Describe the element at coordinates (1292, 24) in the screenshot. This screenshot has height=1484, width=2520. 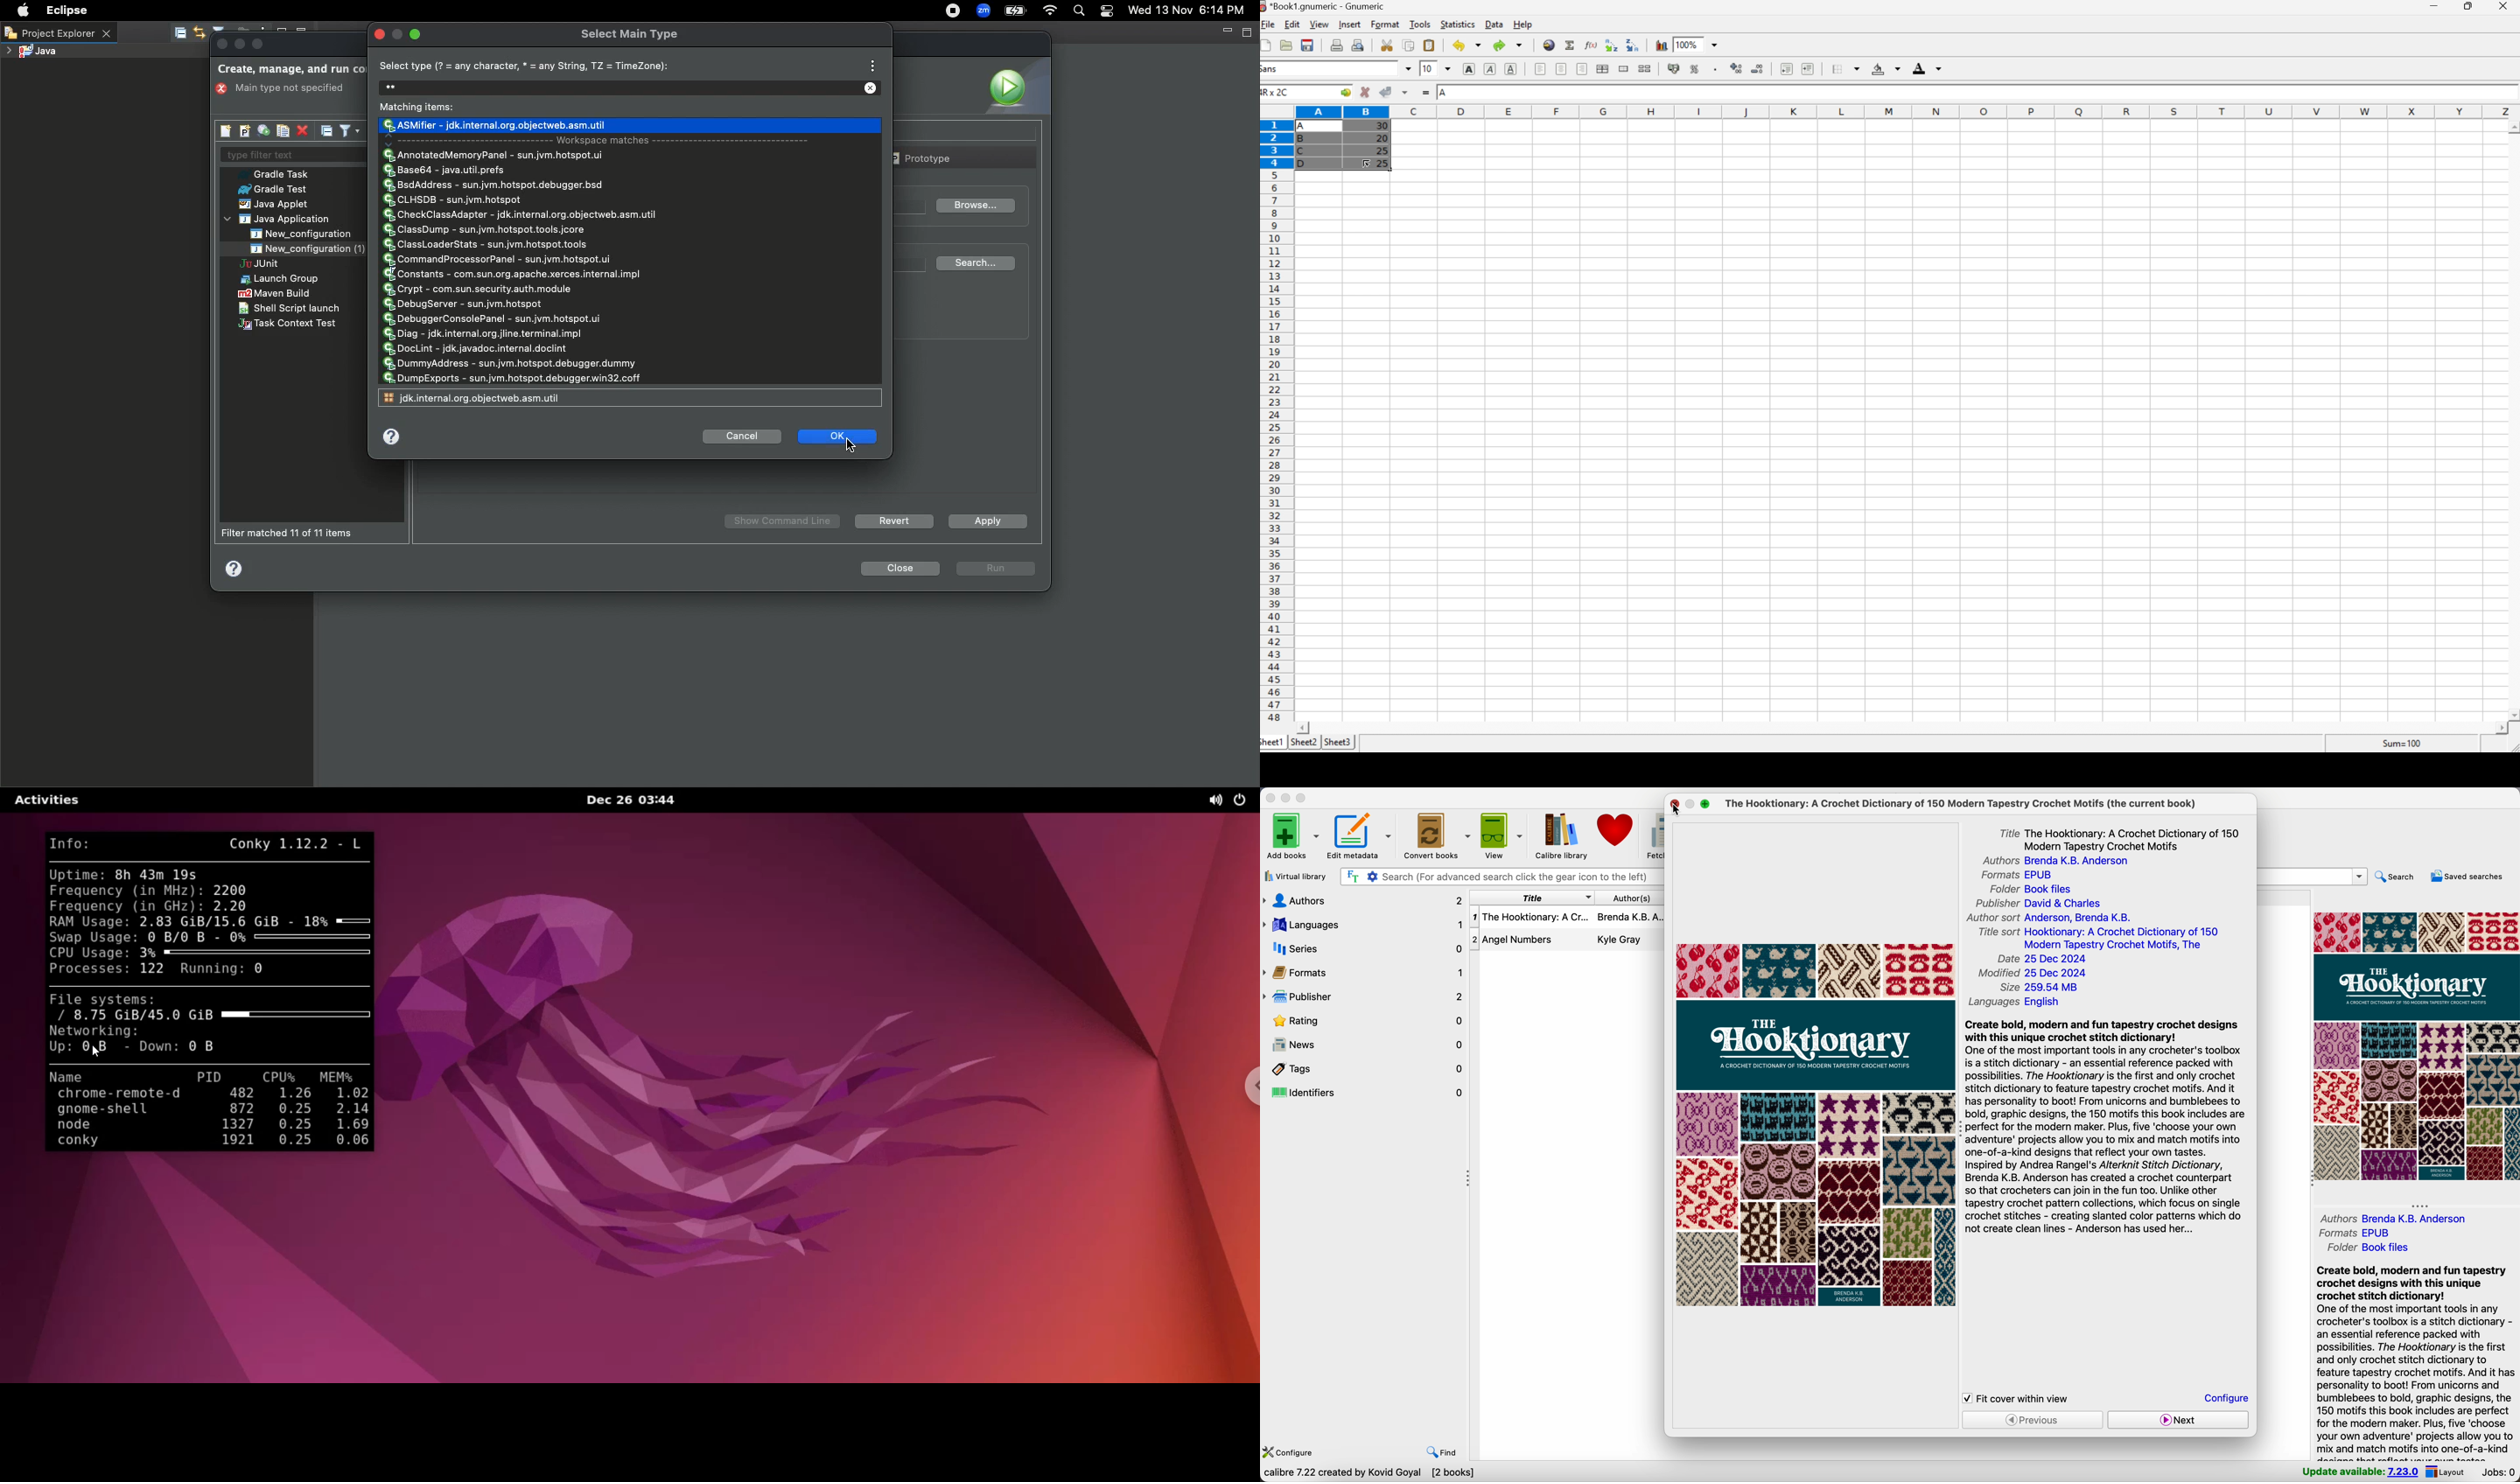
I see `Edit` at that location.